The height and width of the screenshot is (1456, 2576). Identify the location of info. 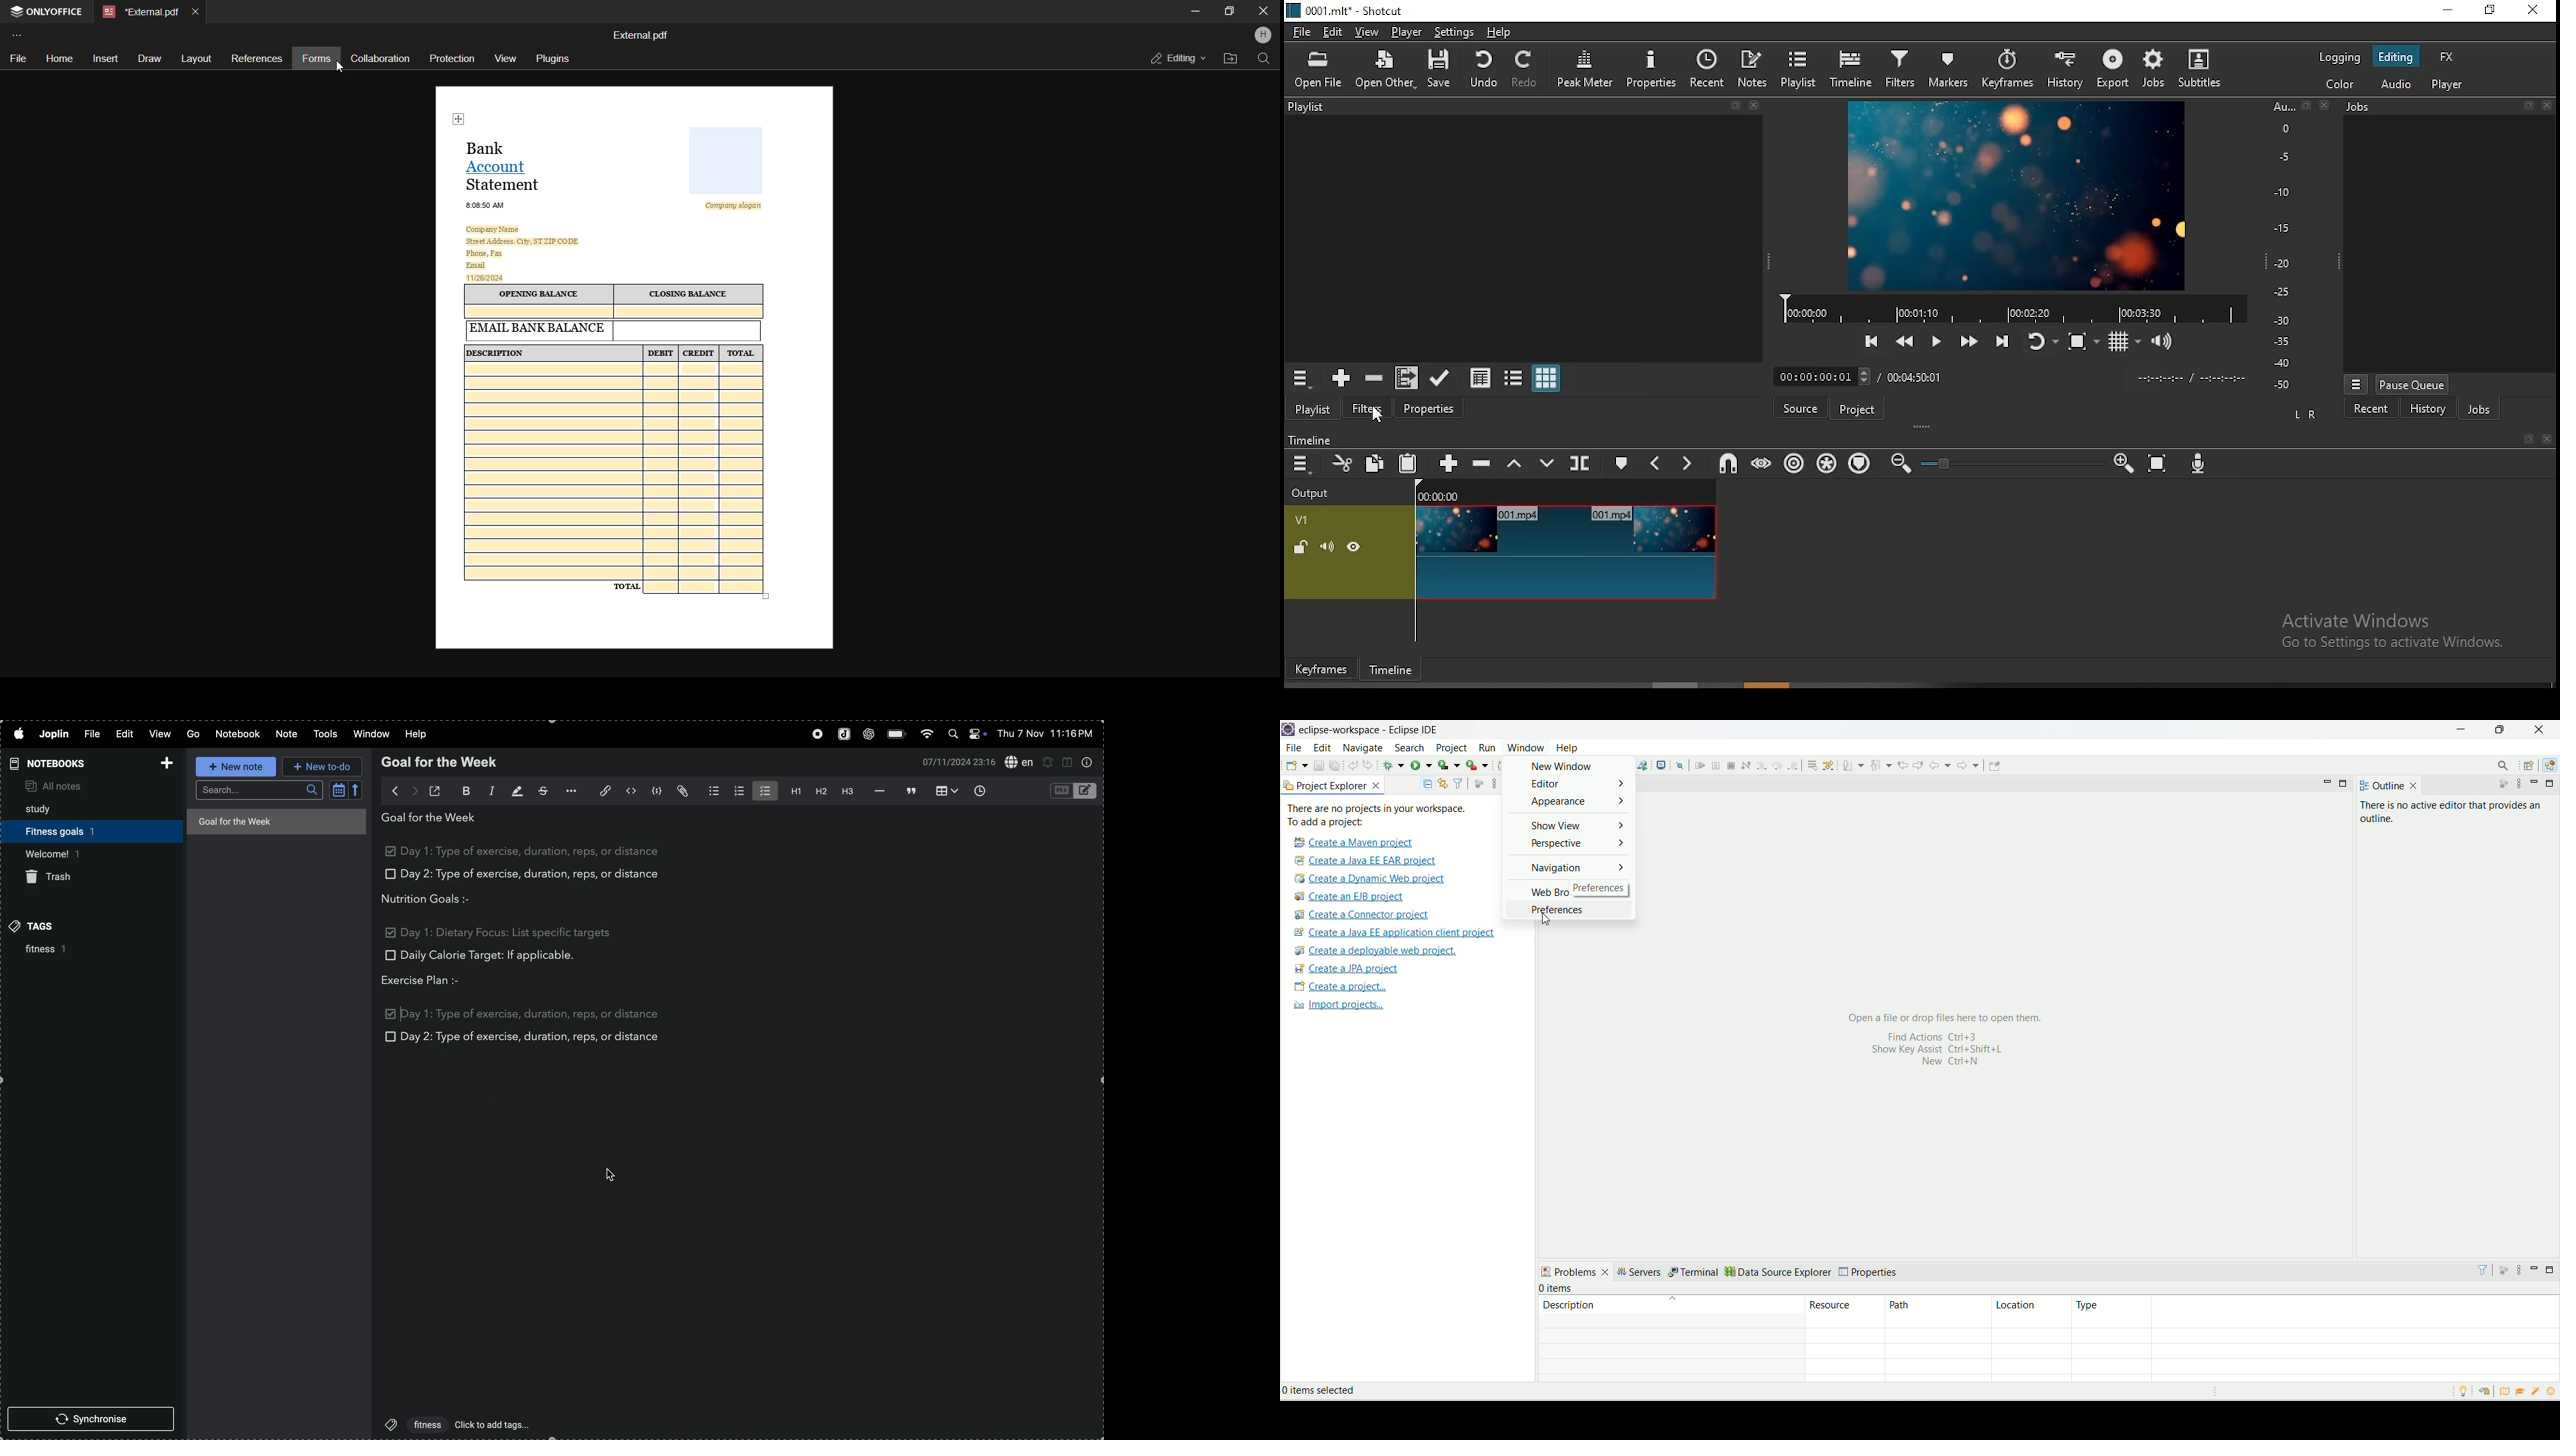
(1089, 763).